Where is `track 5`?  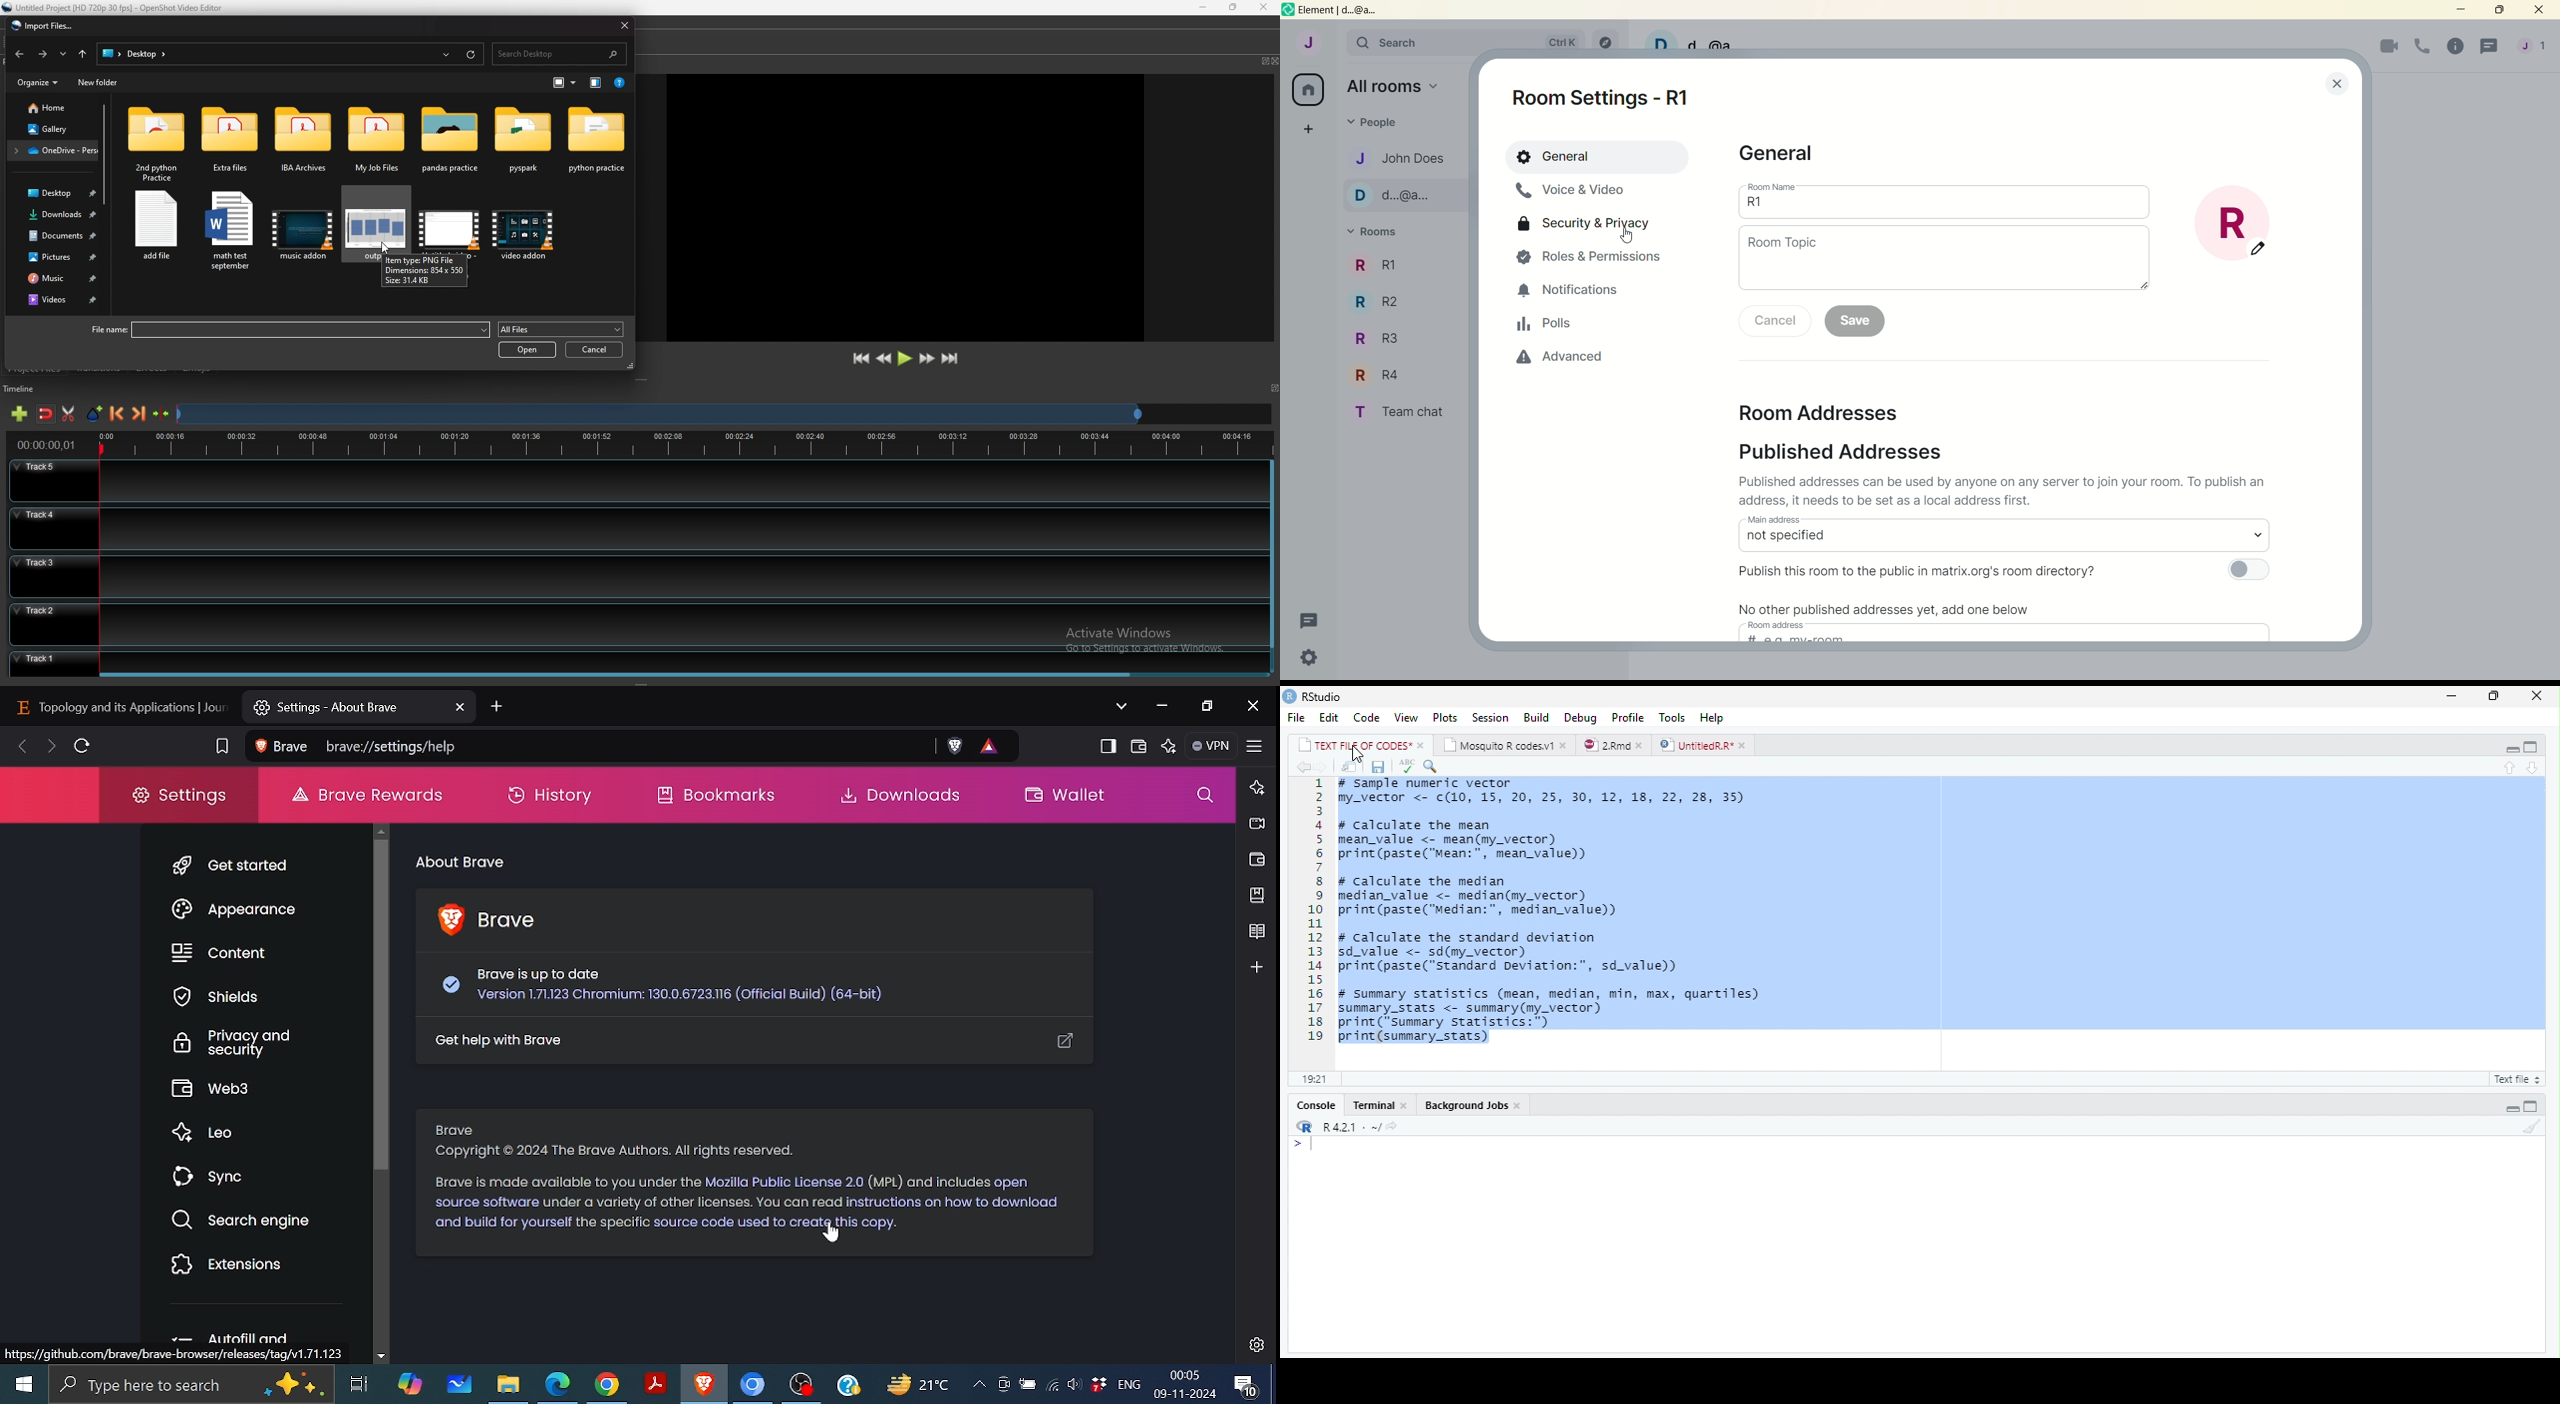
track 5 is located at coordinates (636, 481).